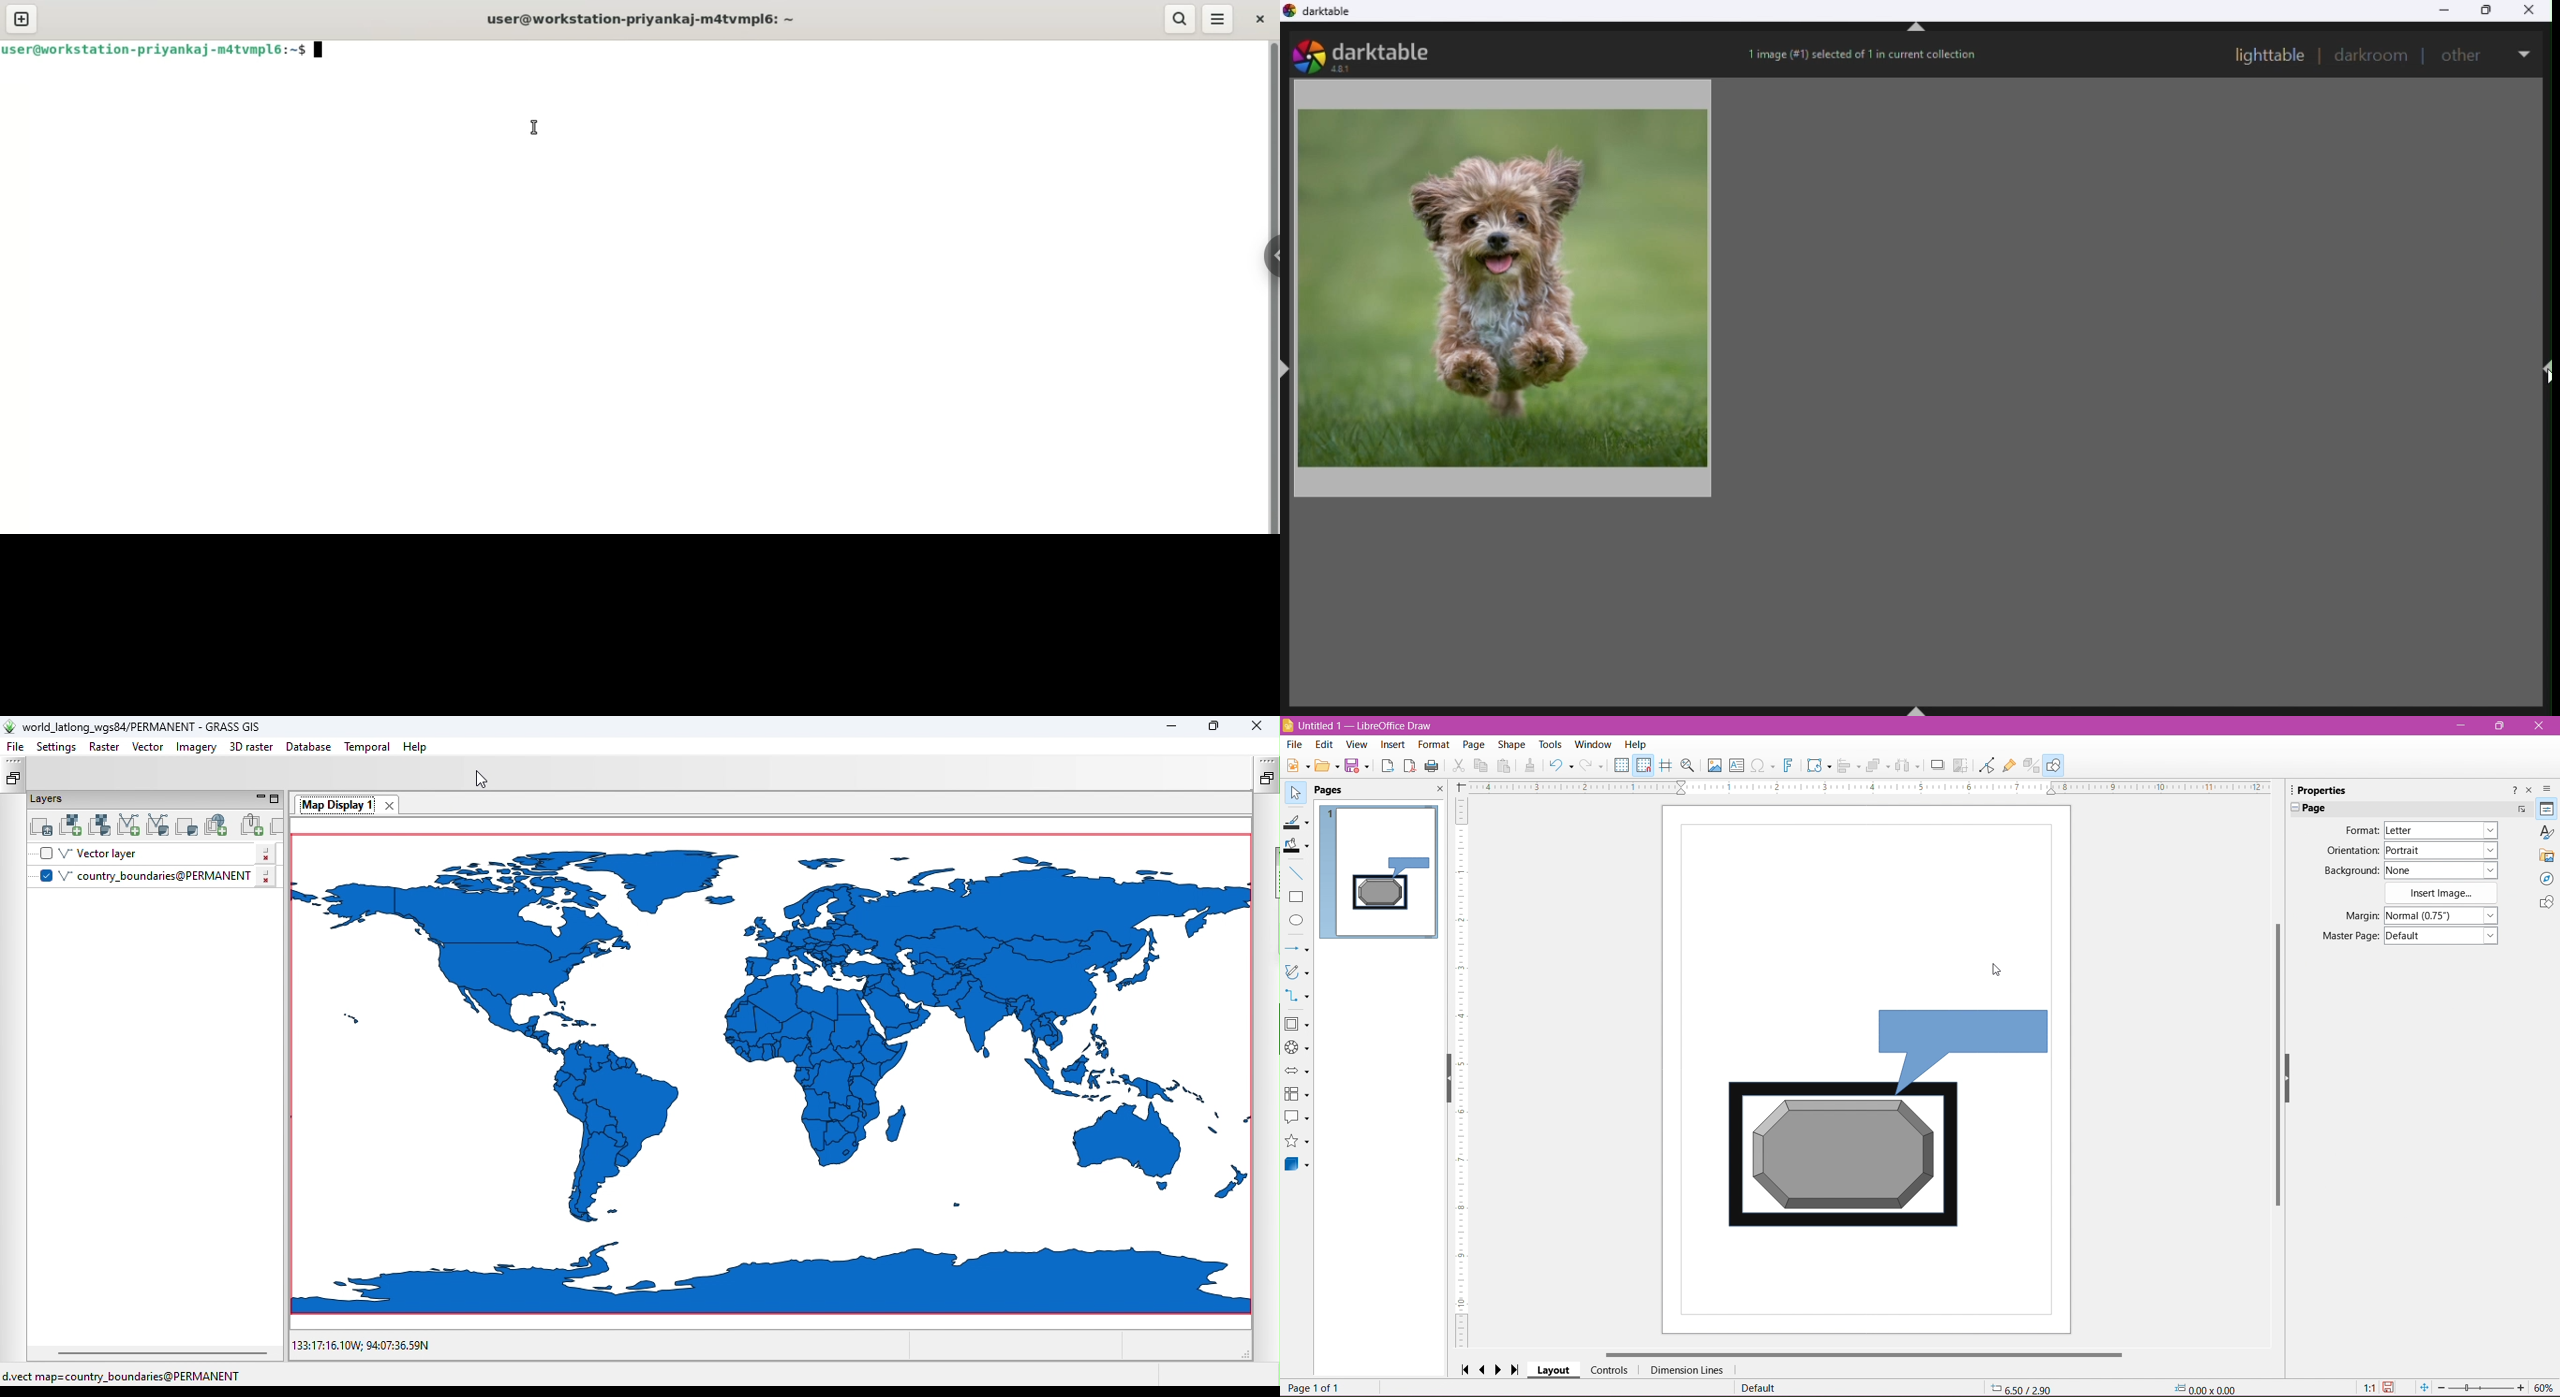 This screenshot has width=2576, height=1400. Describe the element at coordinates (1458, 767) in the screenshot. I see `Cut` at that location.